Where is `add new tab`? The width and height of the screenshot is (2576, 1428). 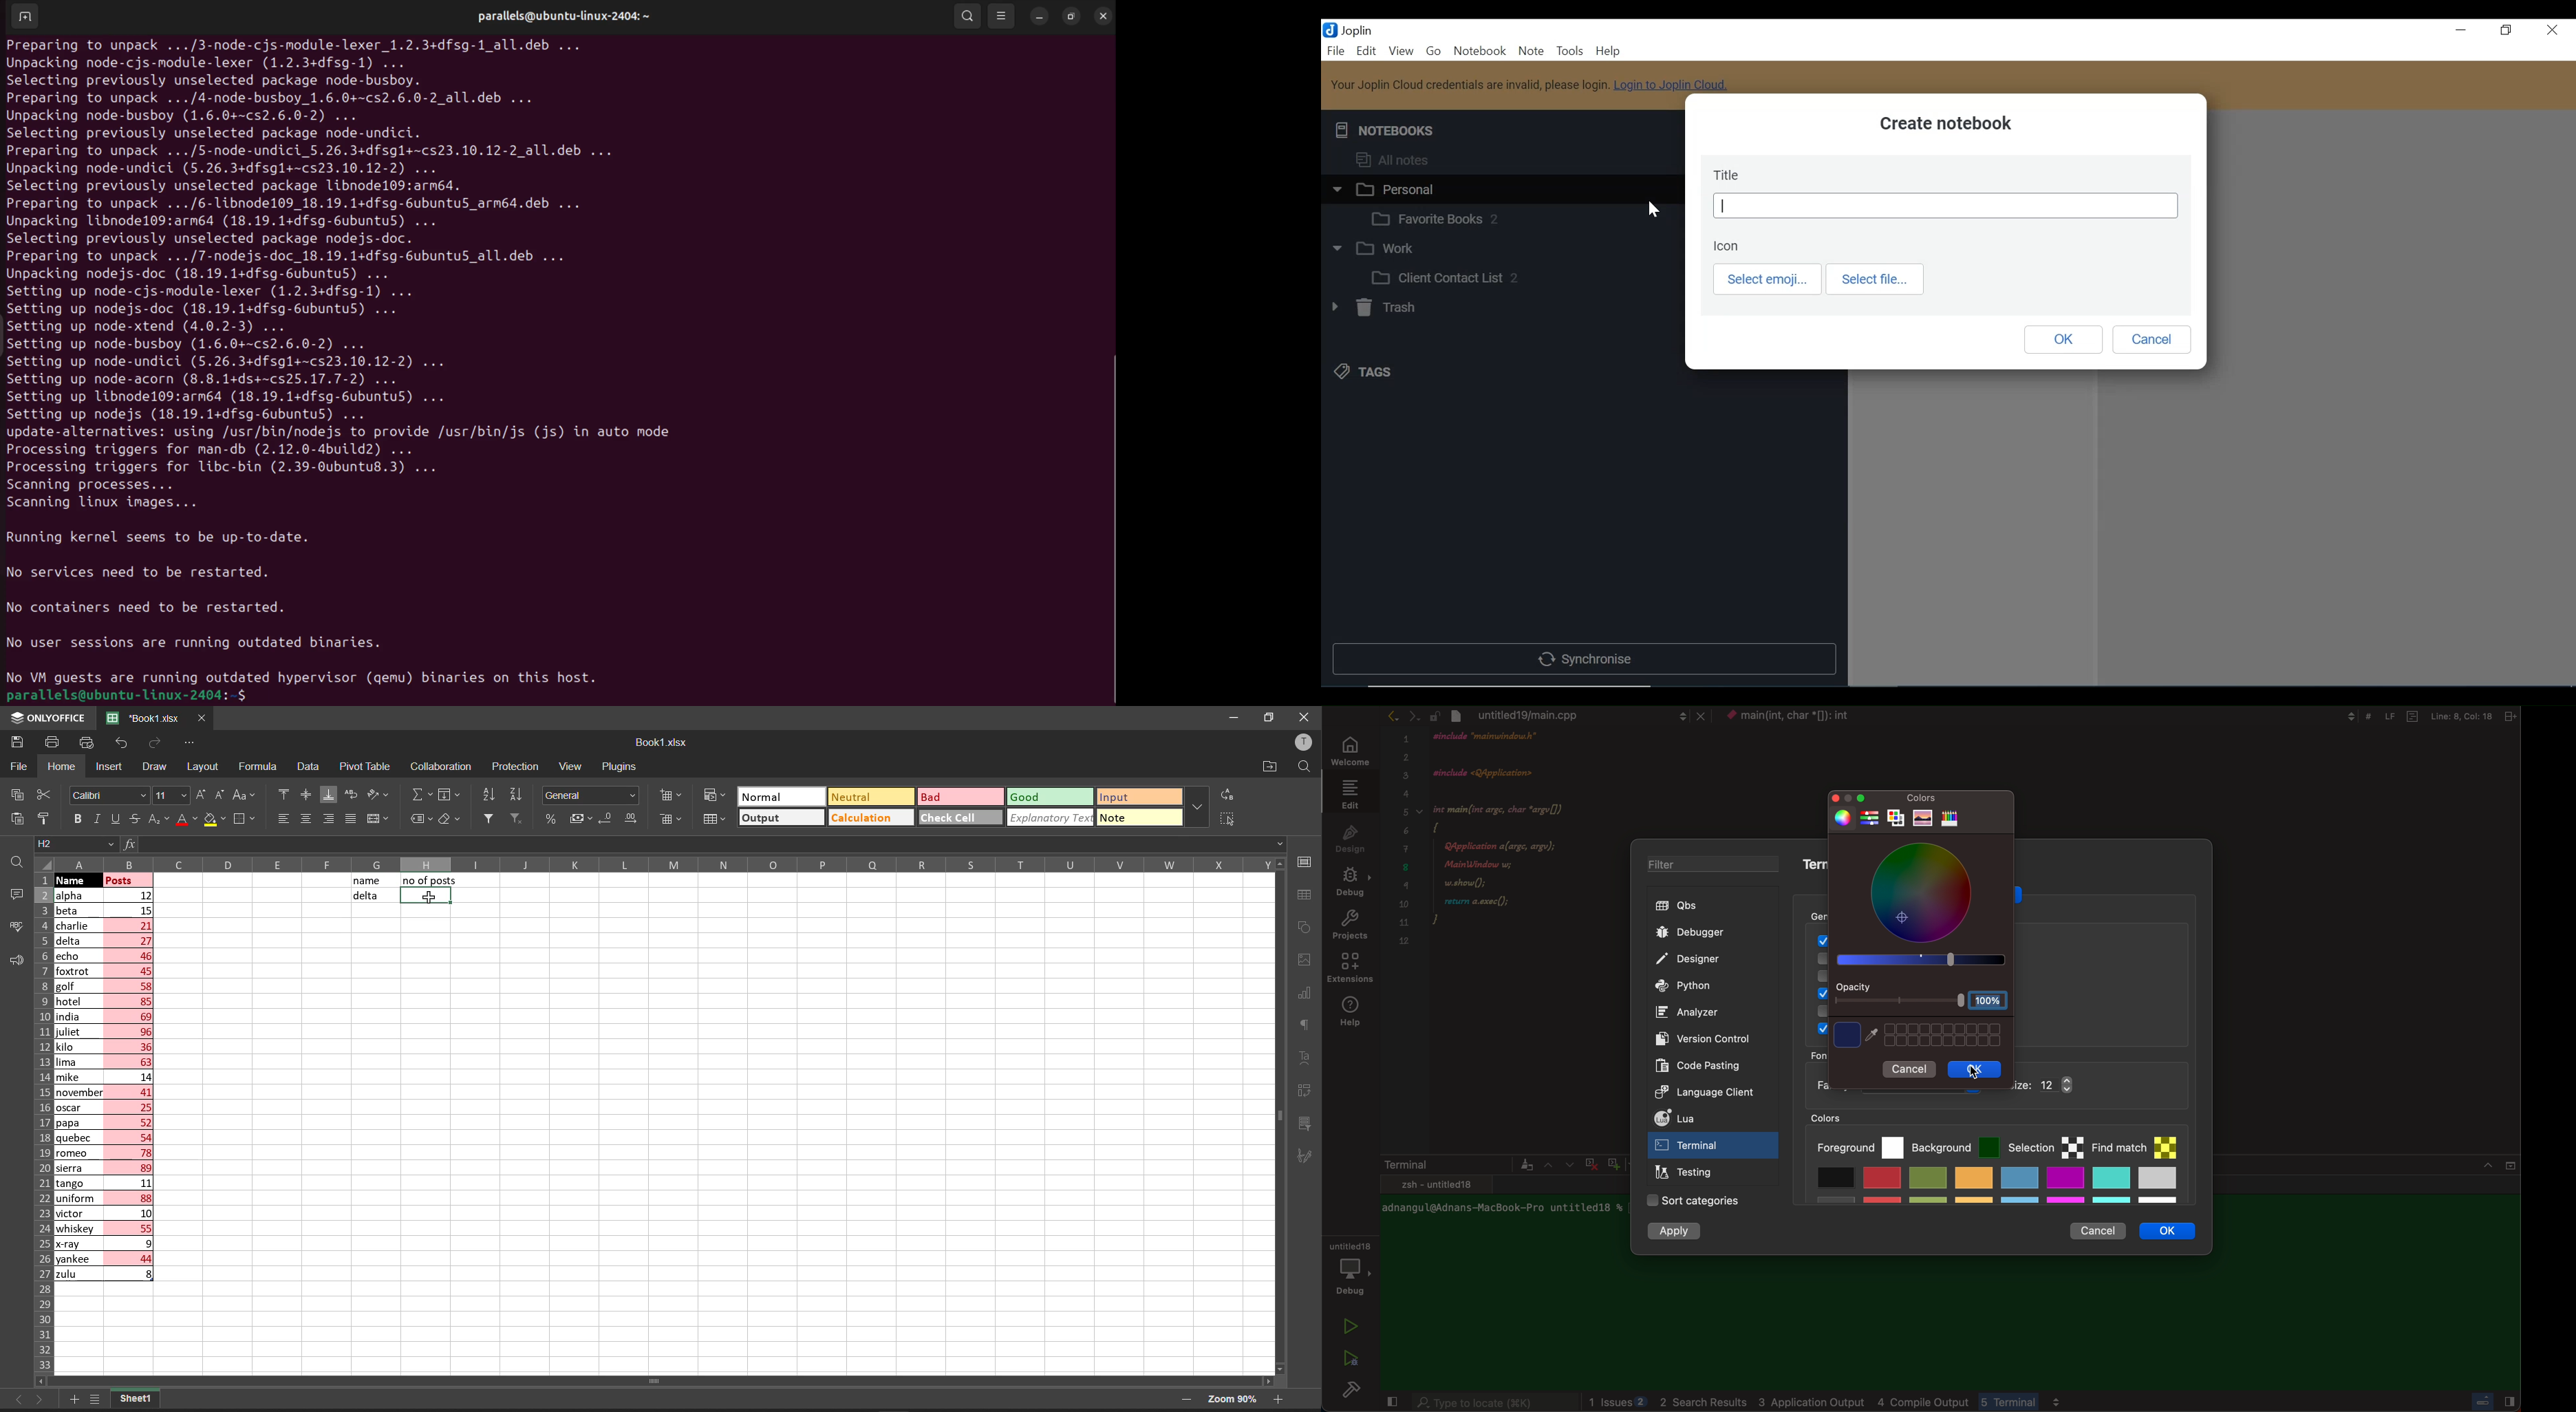 add new tab is located at coordinates (76, 1398).